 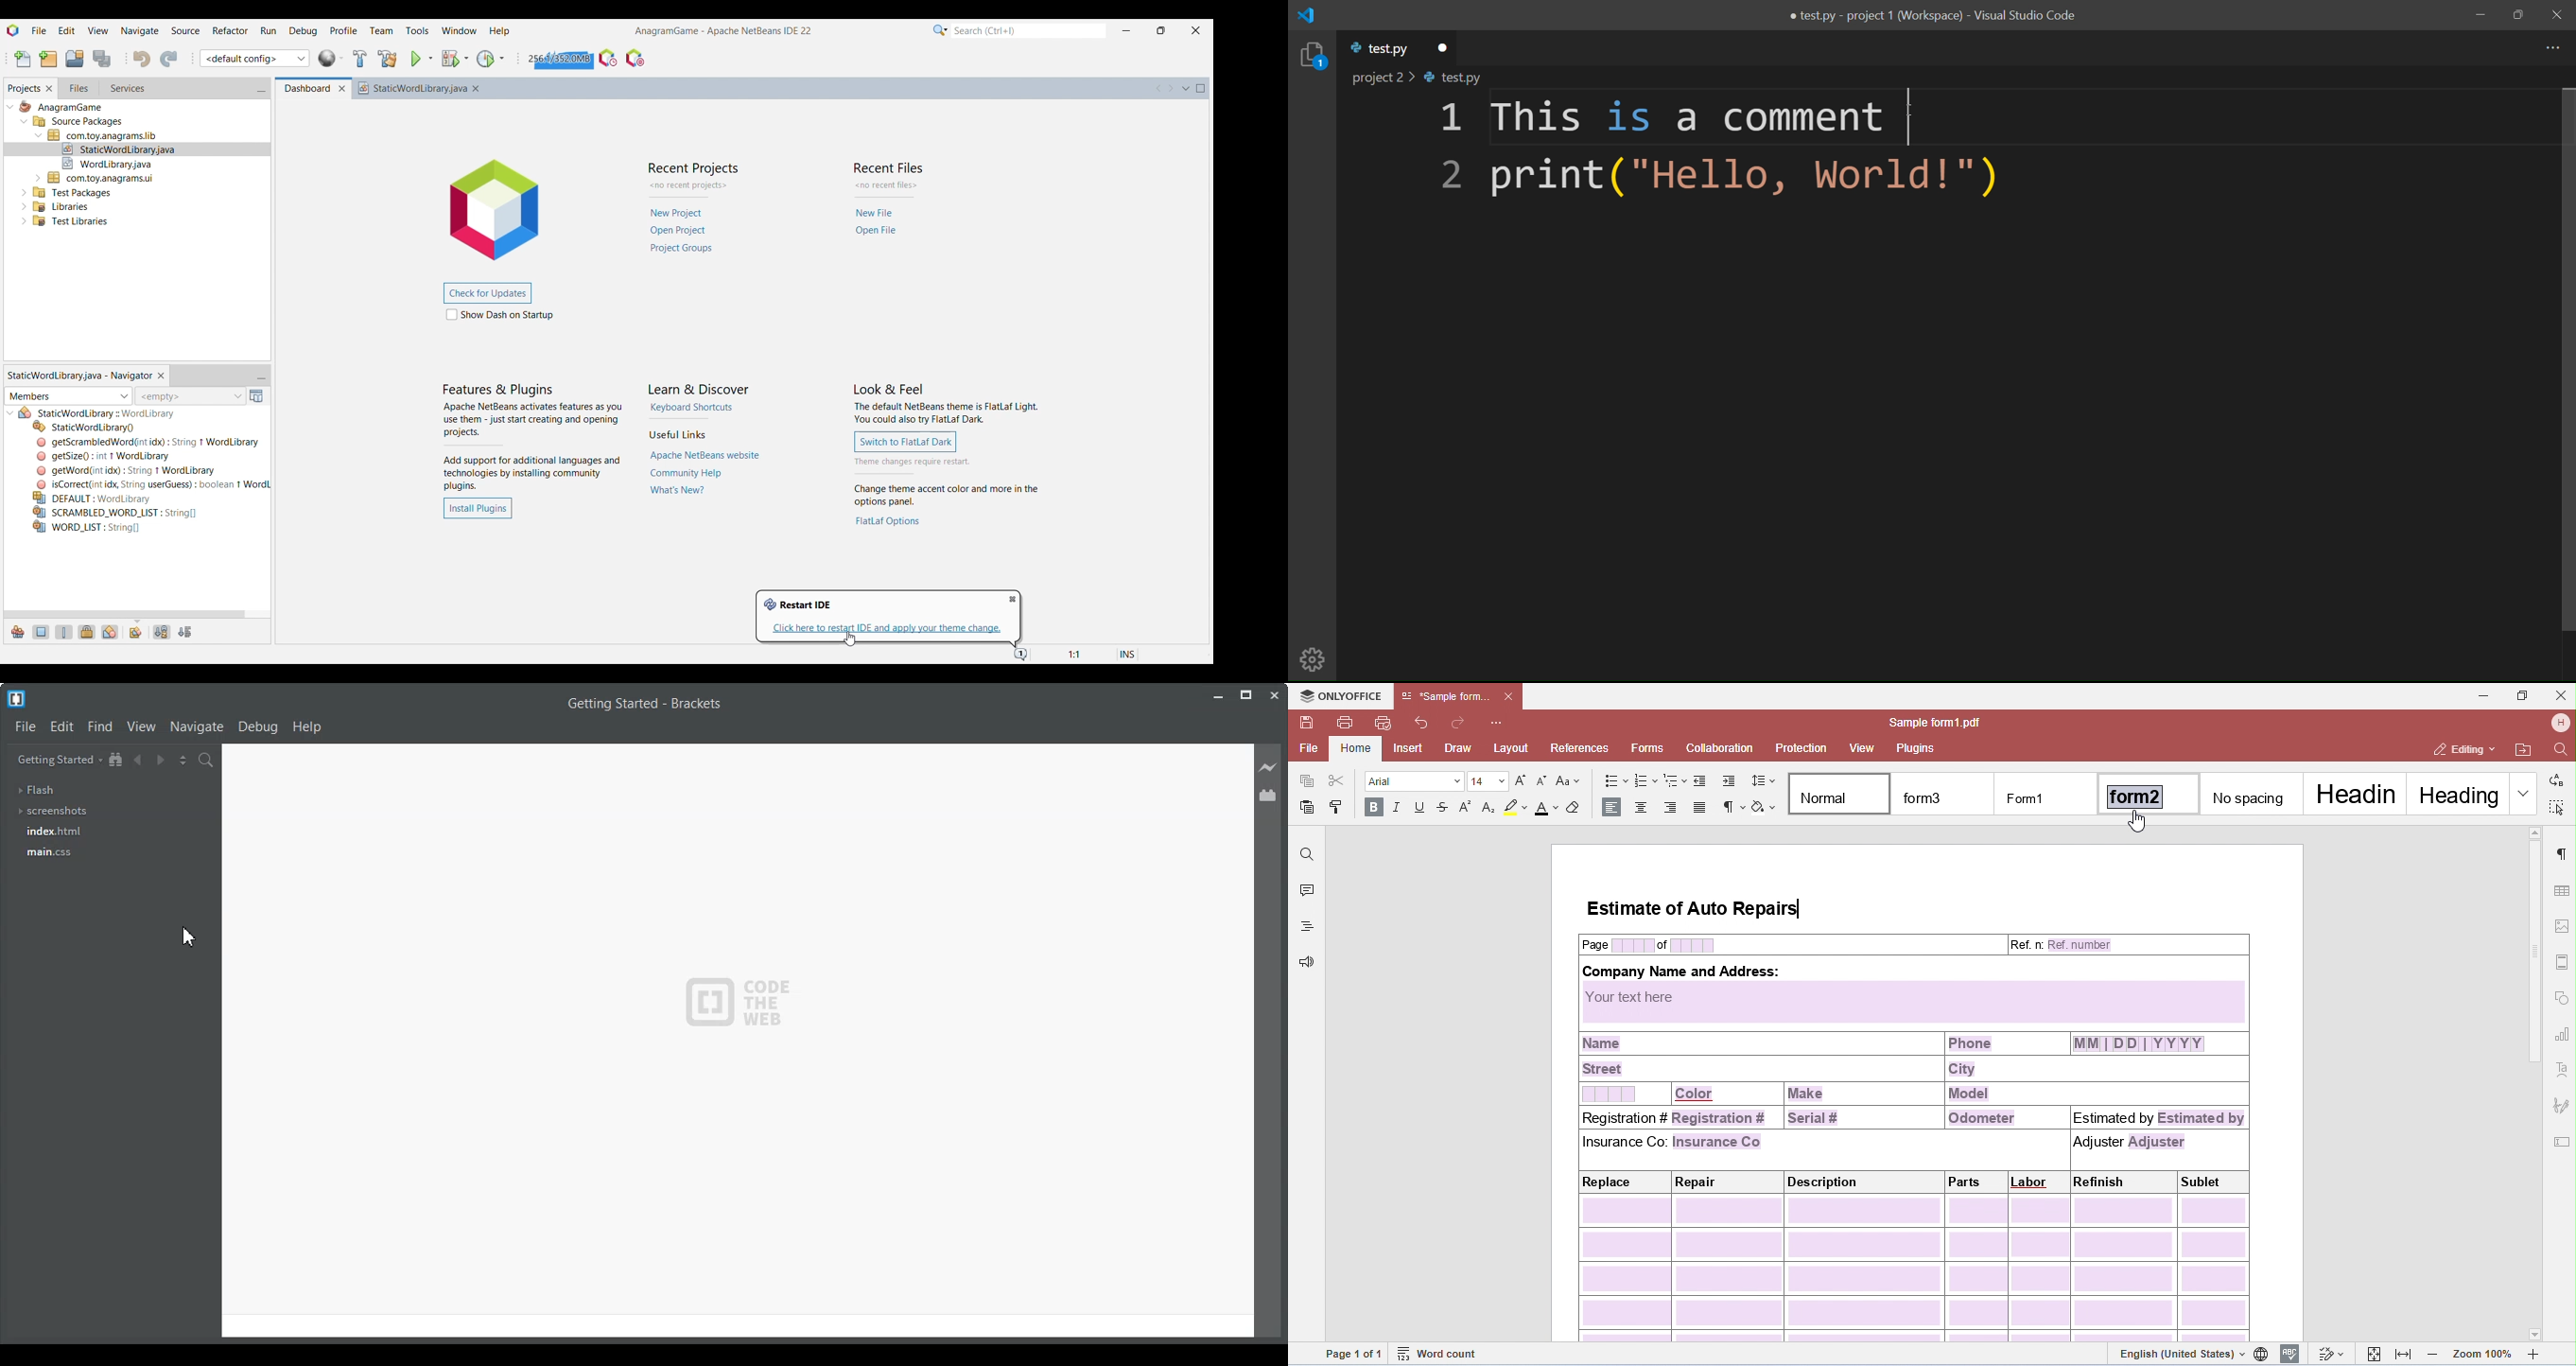 I want to click on Close, so click(x=1275, y=695).